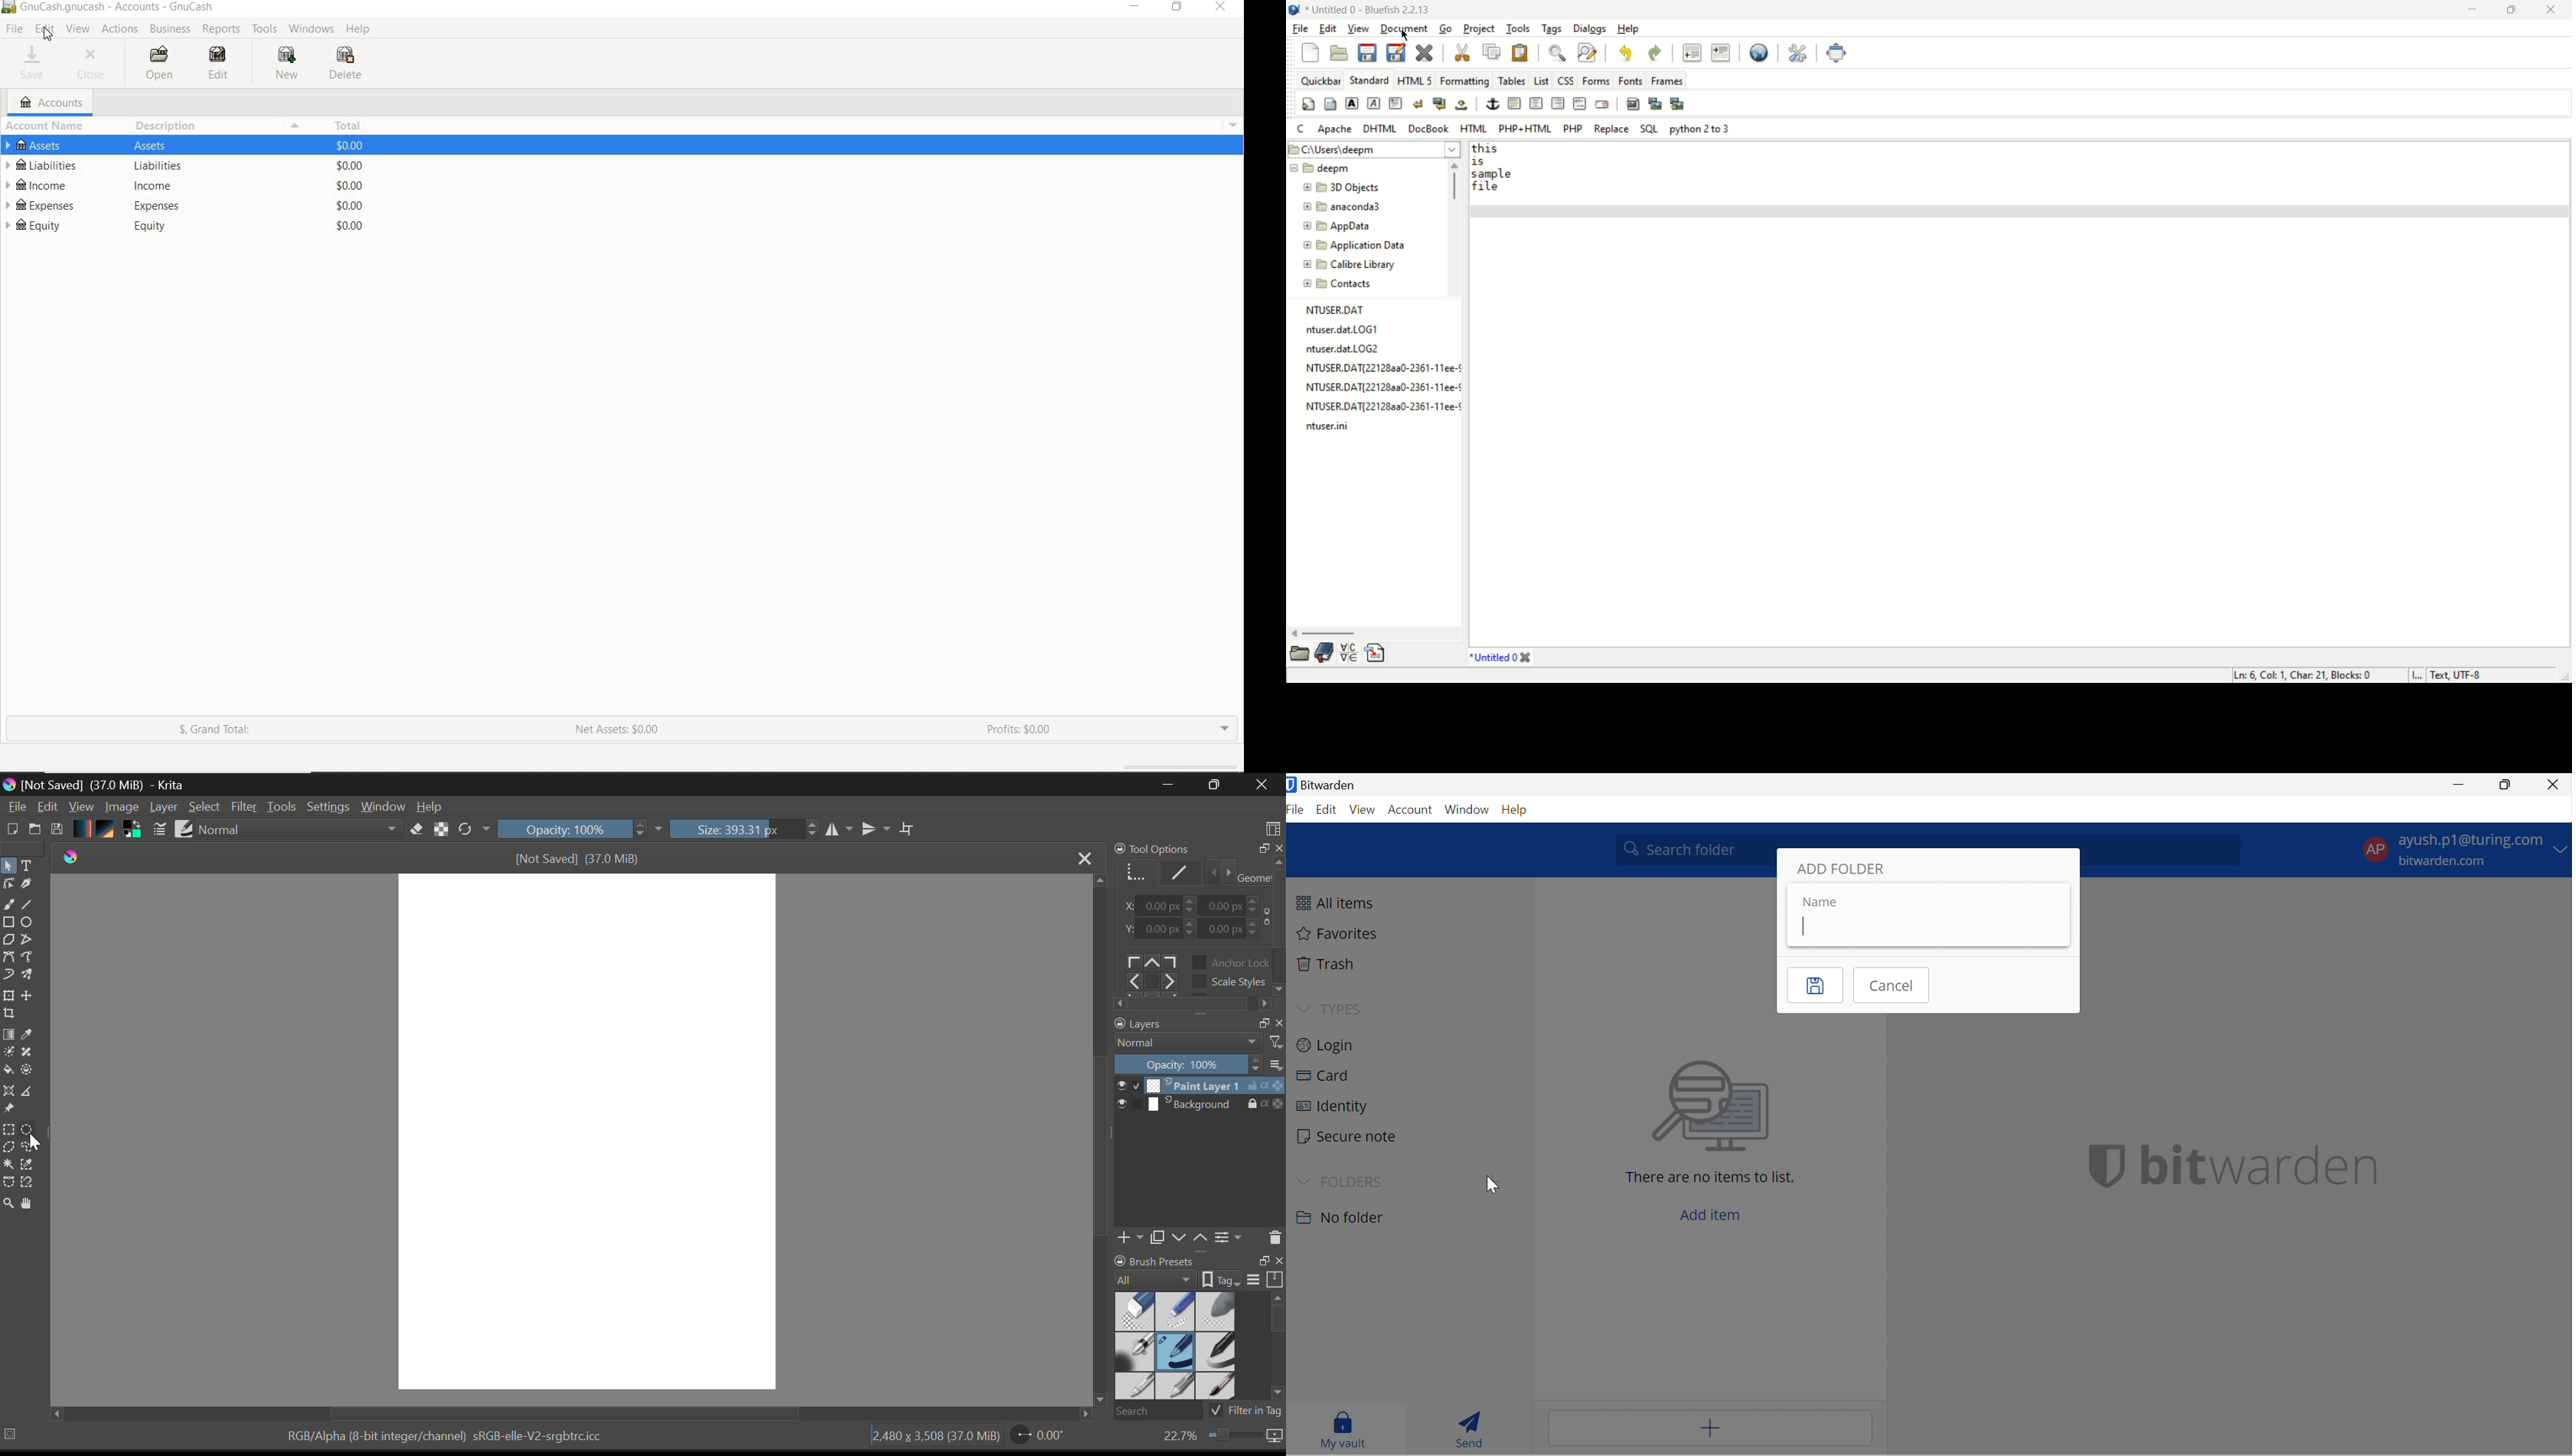 The width and height of the screenshot is (2576, 1456). I want to click on Brush Size, so click(743, 830).